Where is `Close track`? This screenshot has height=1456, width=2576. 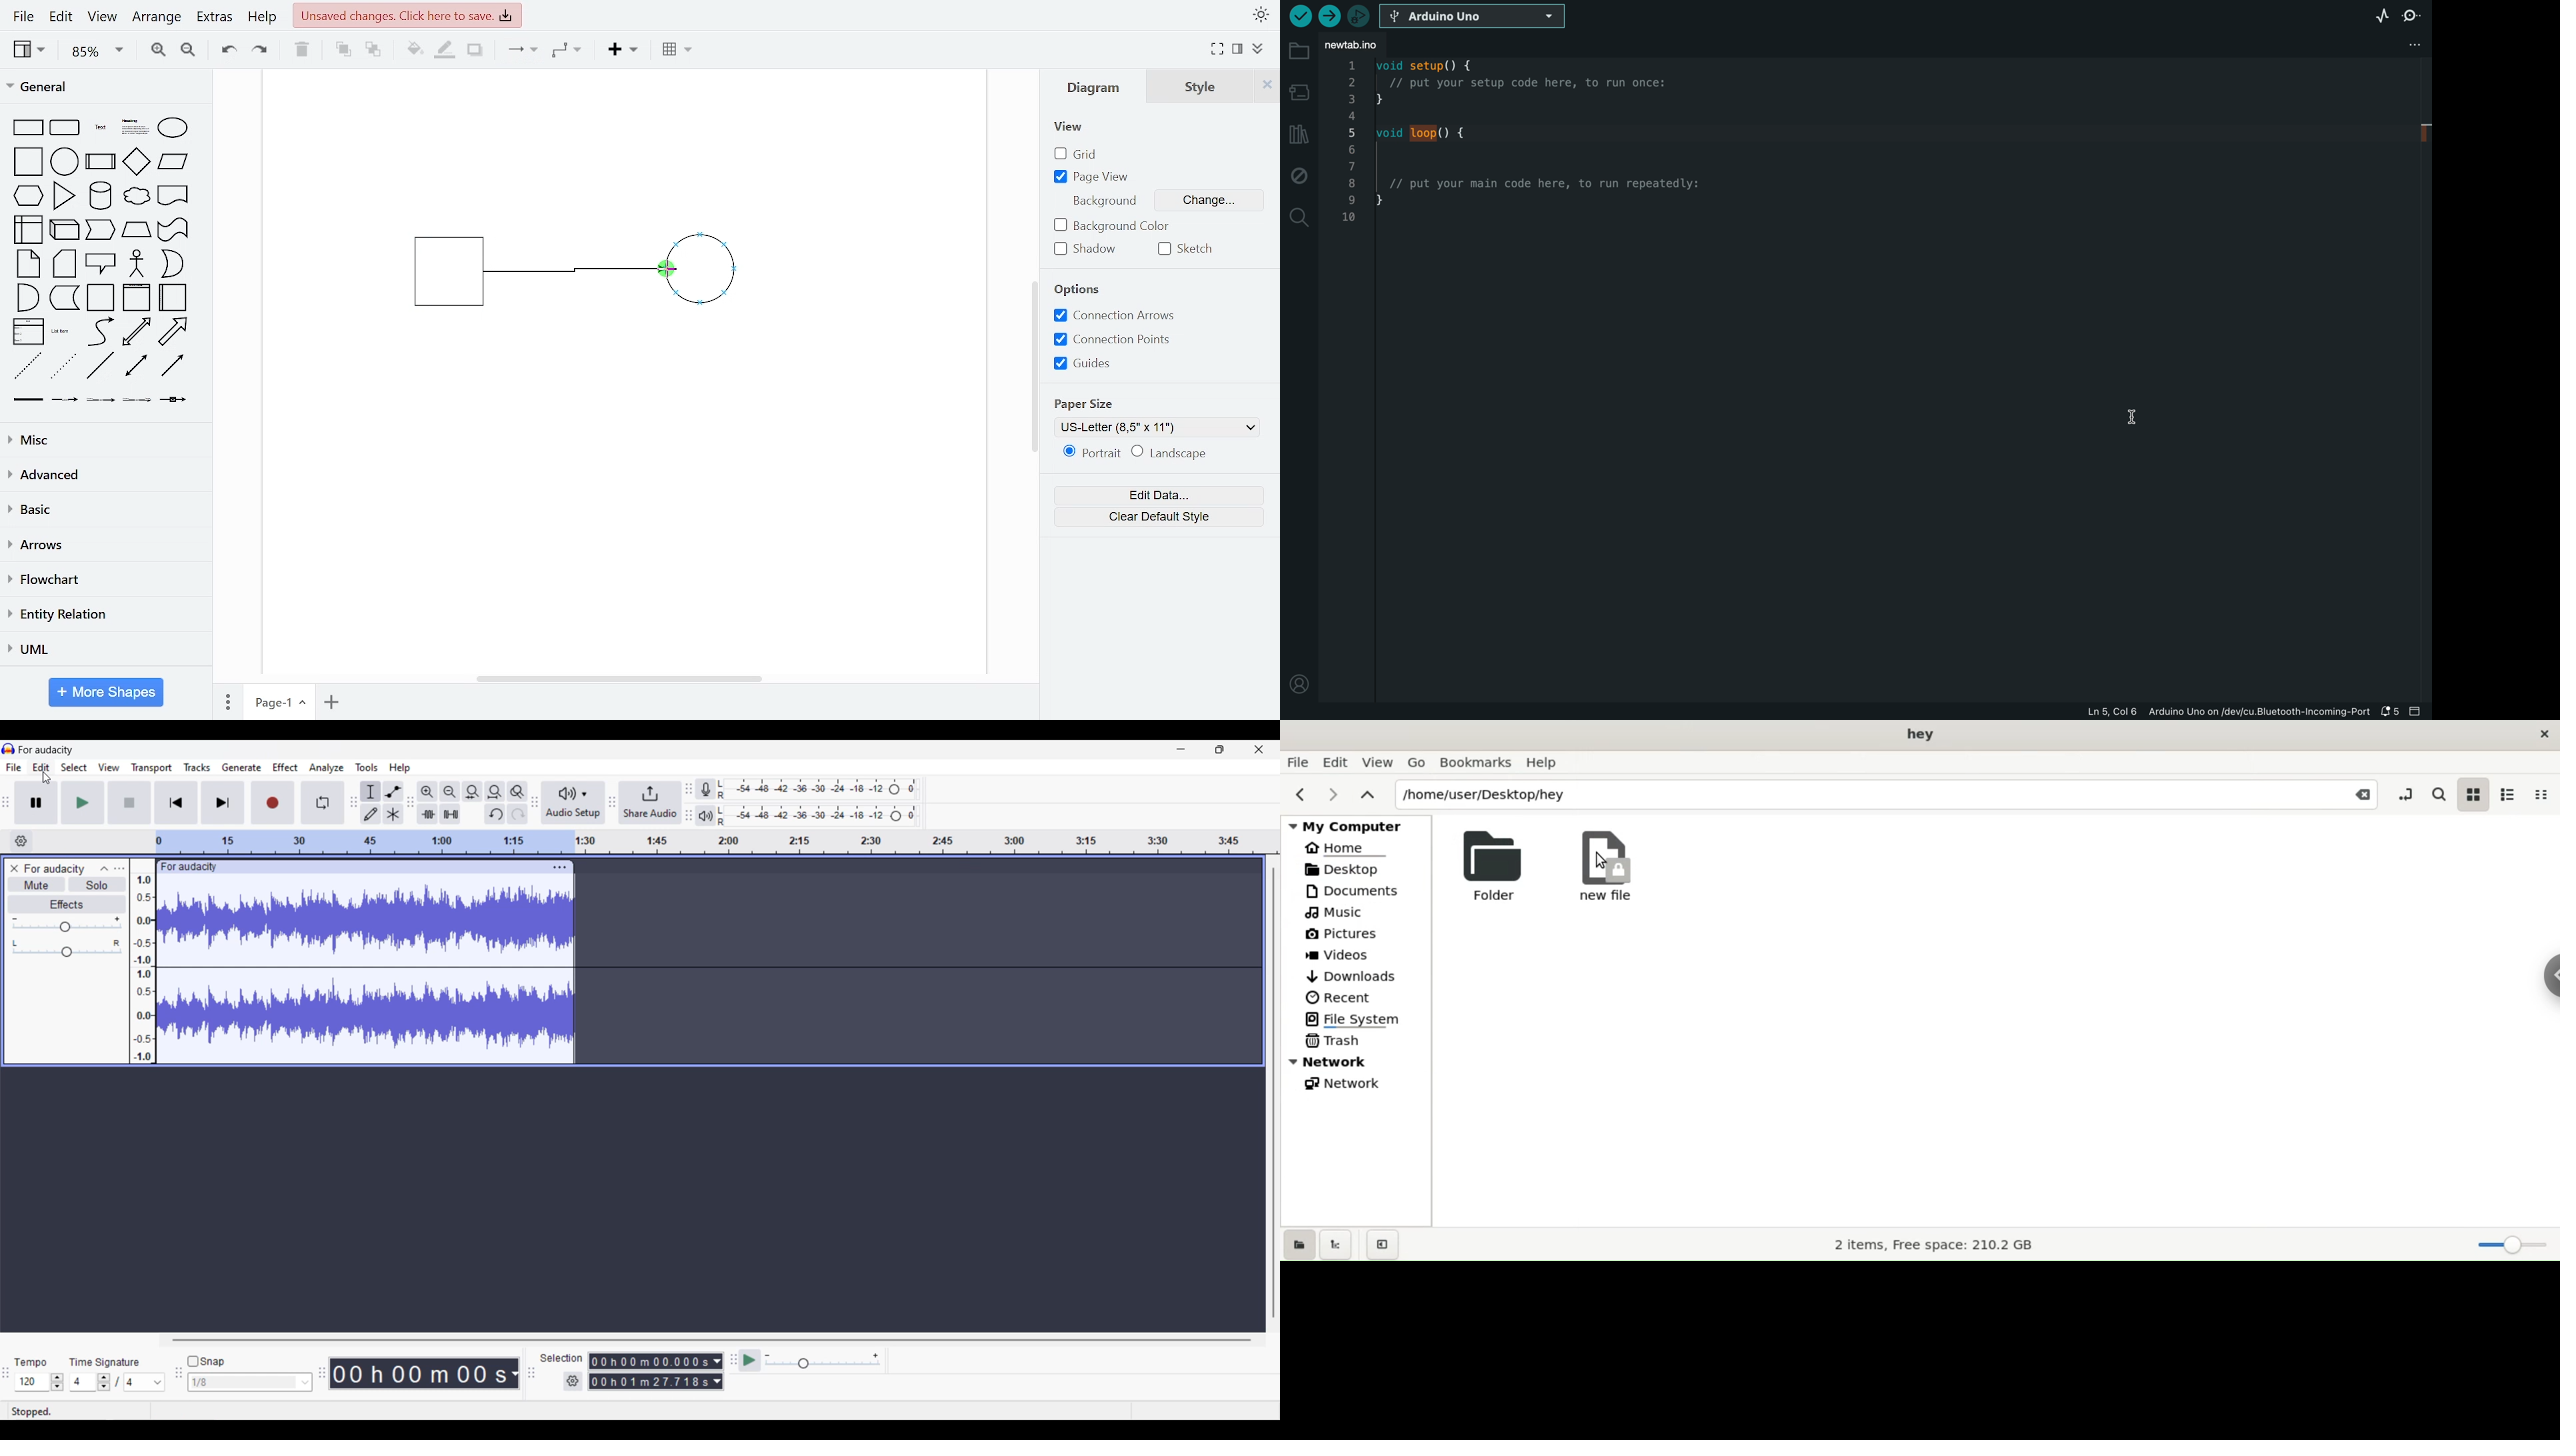 Close track is located at coordinates (14, 869).